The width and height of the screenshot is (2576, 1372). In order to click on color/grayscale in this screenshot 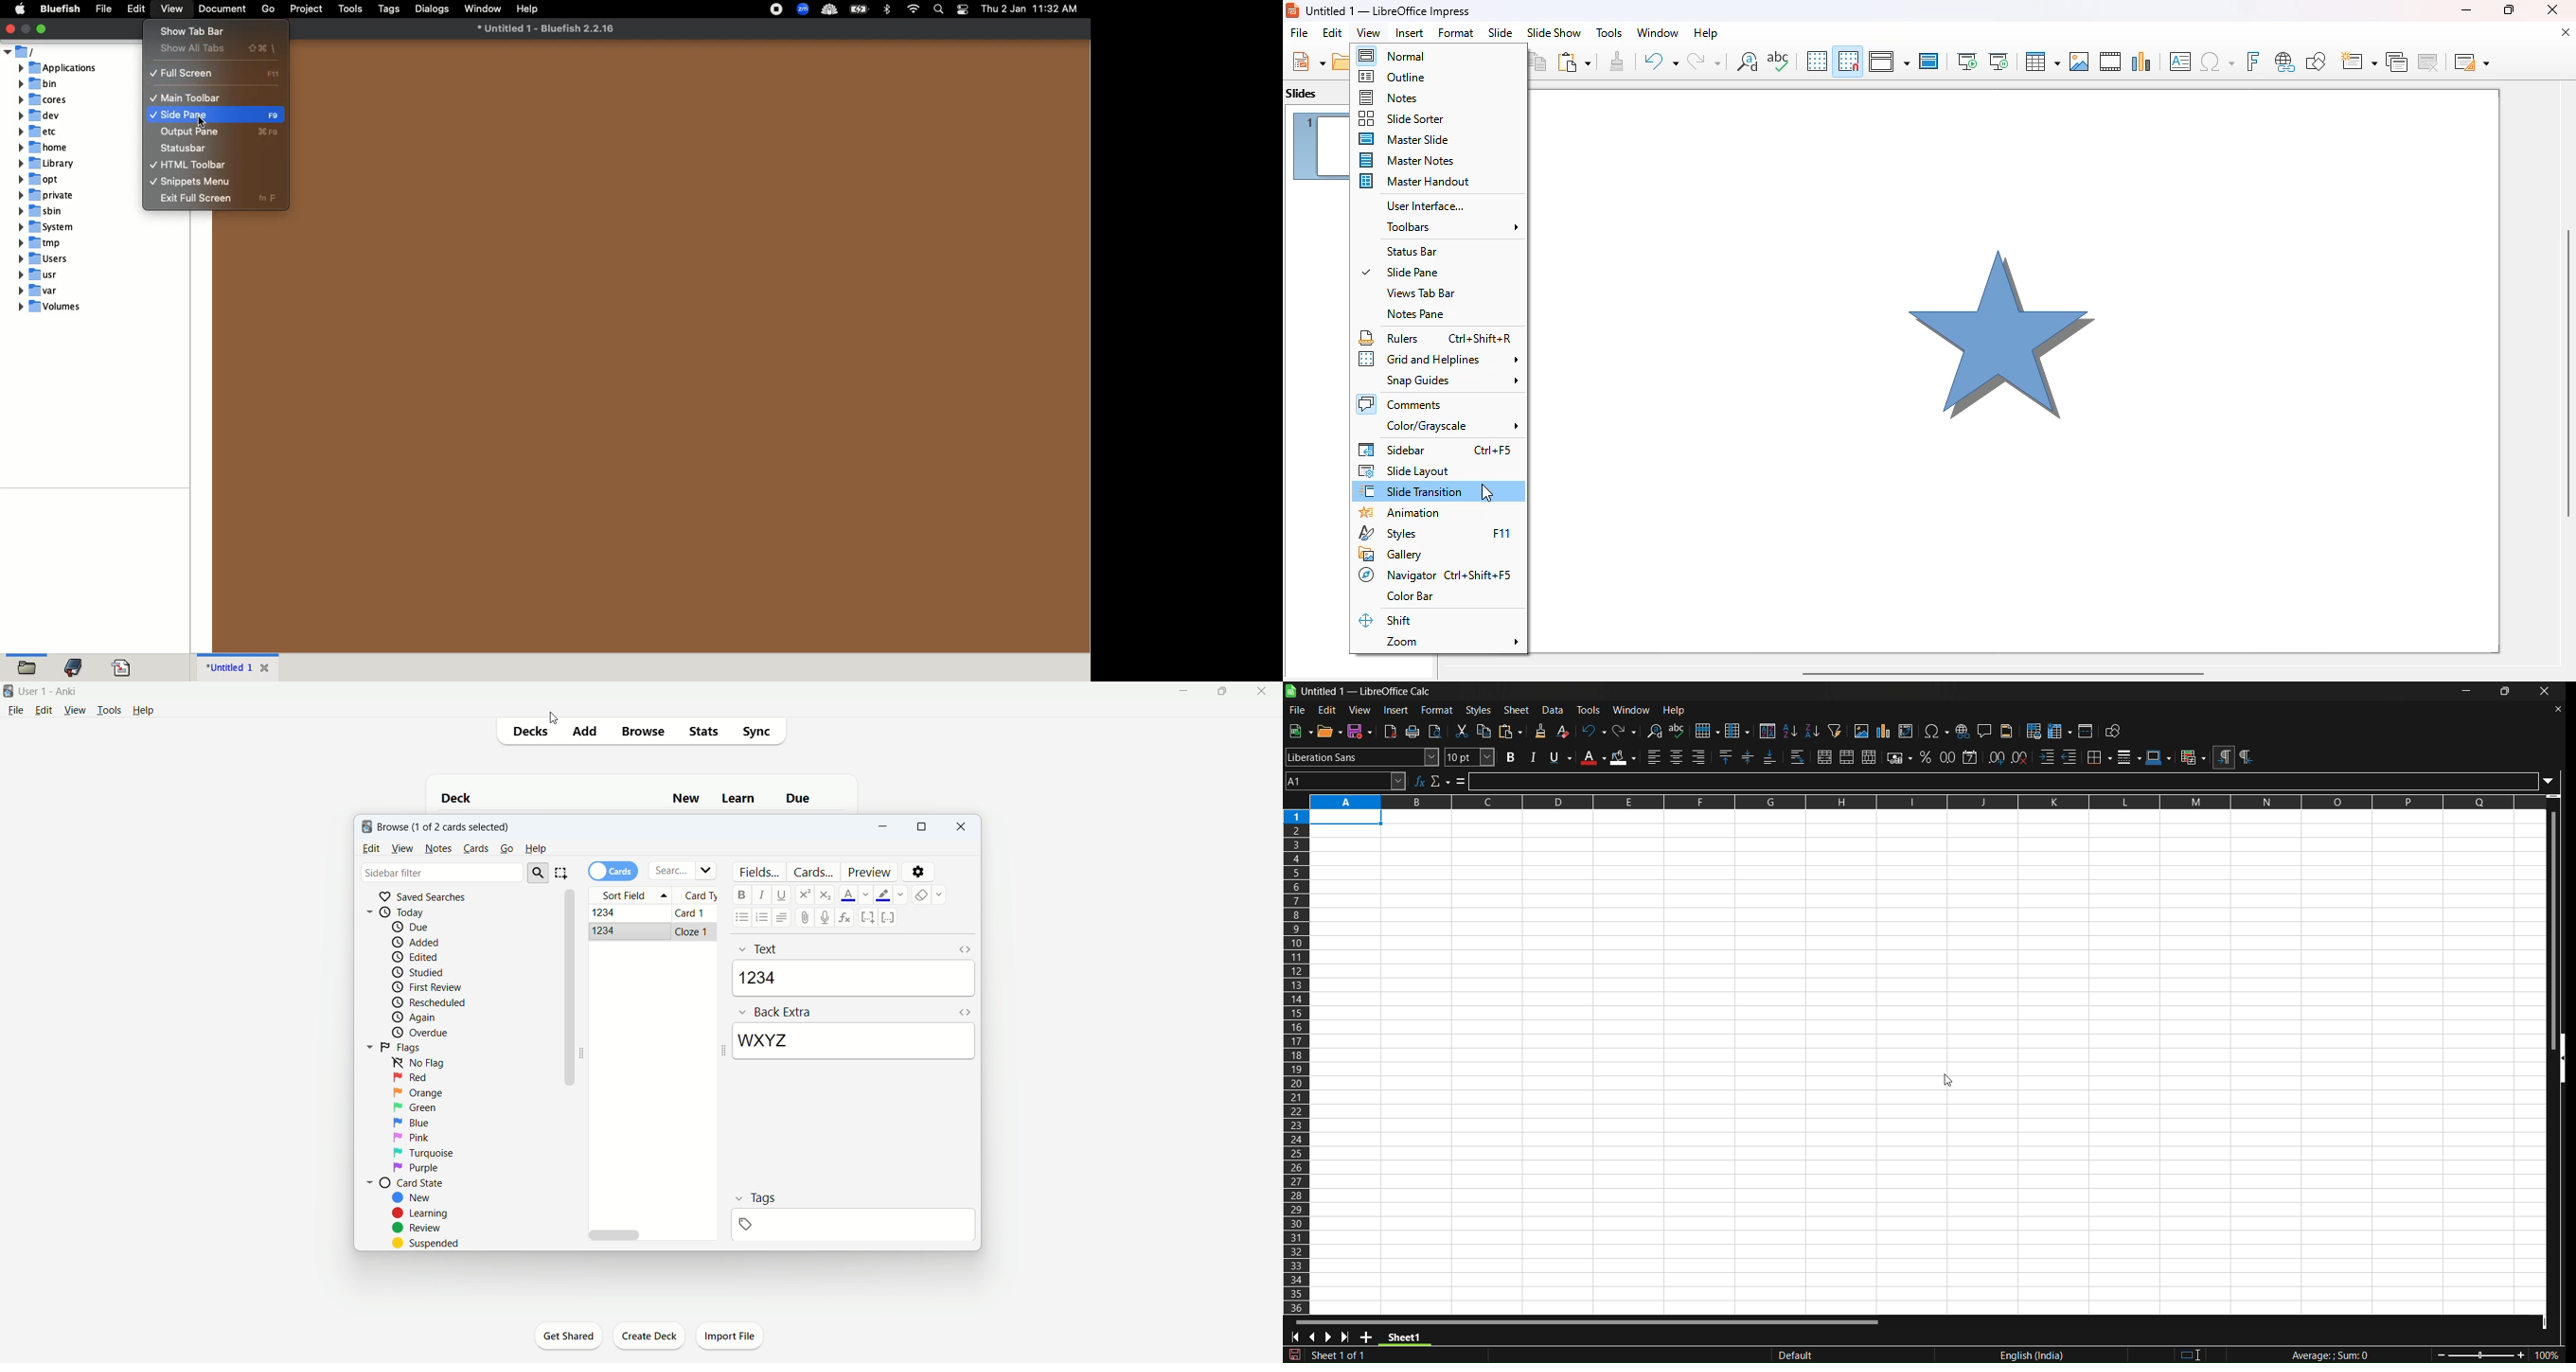, I will do `click(1452, 426)`.